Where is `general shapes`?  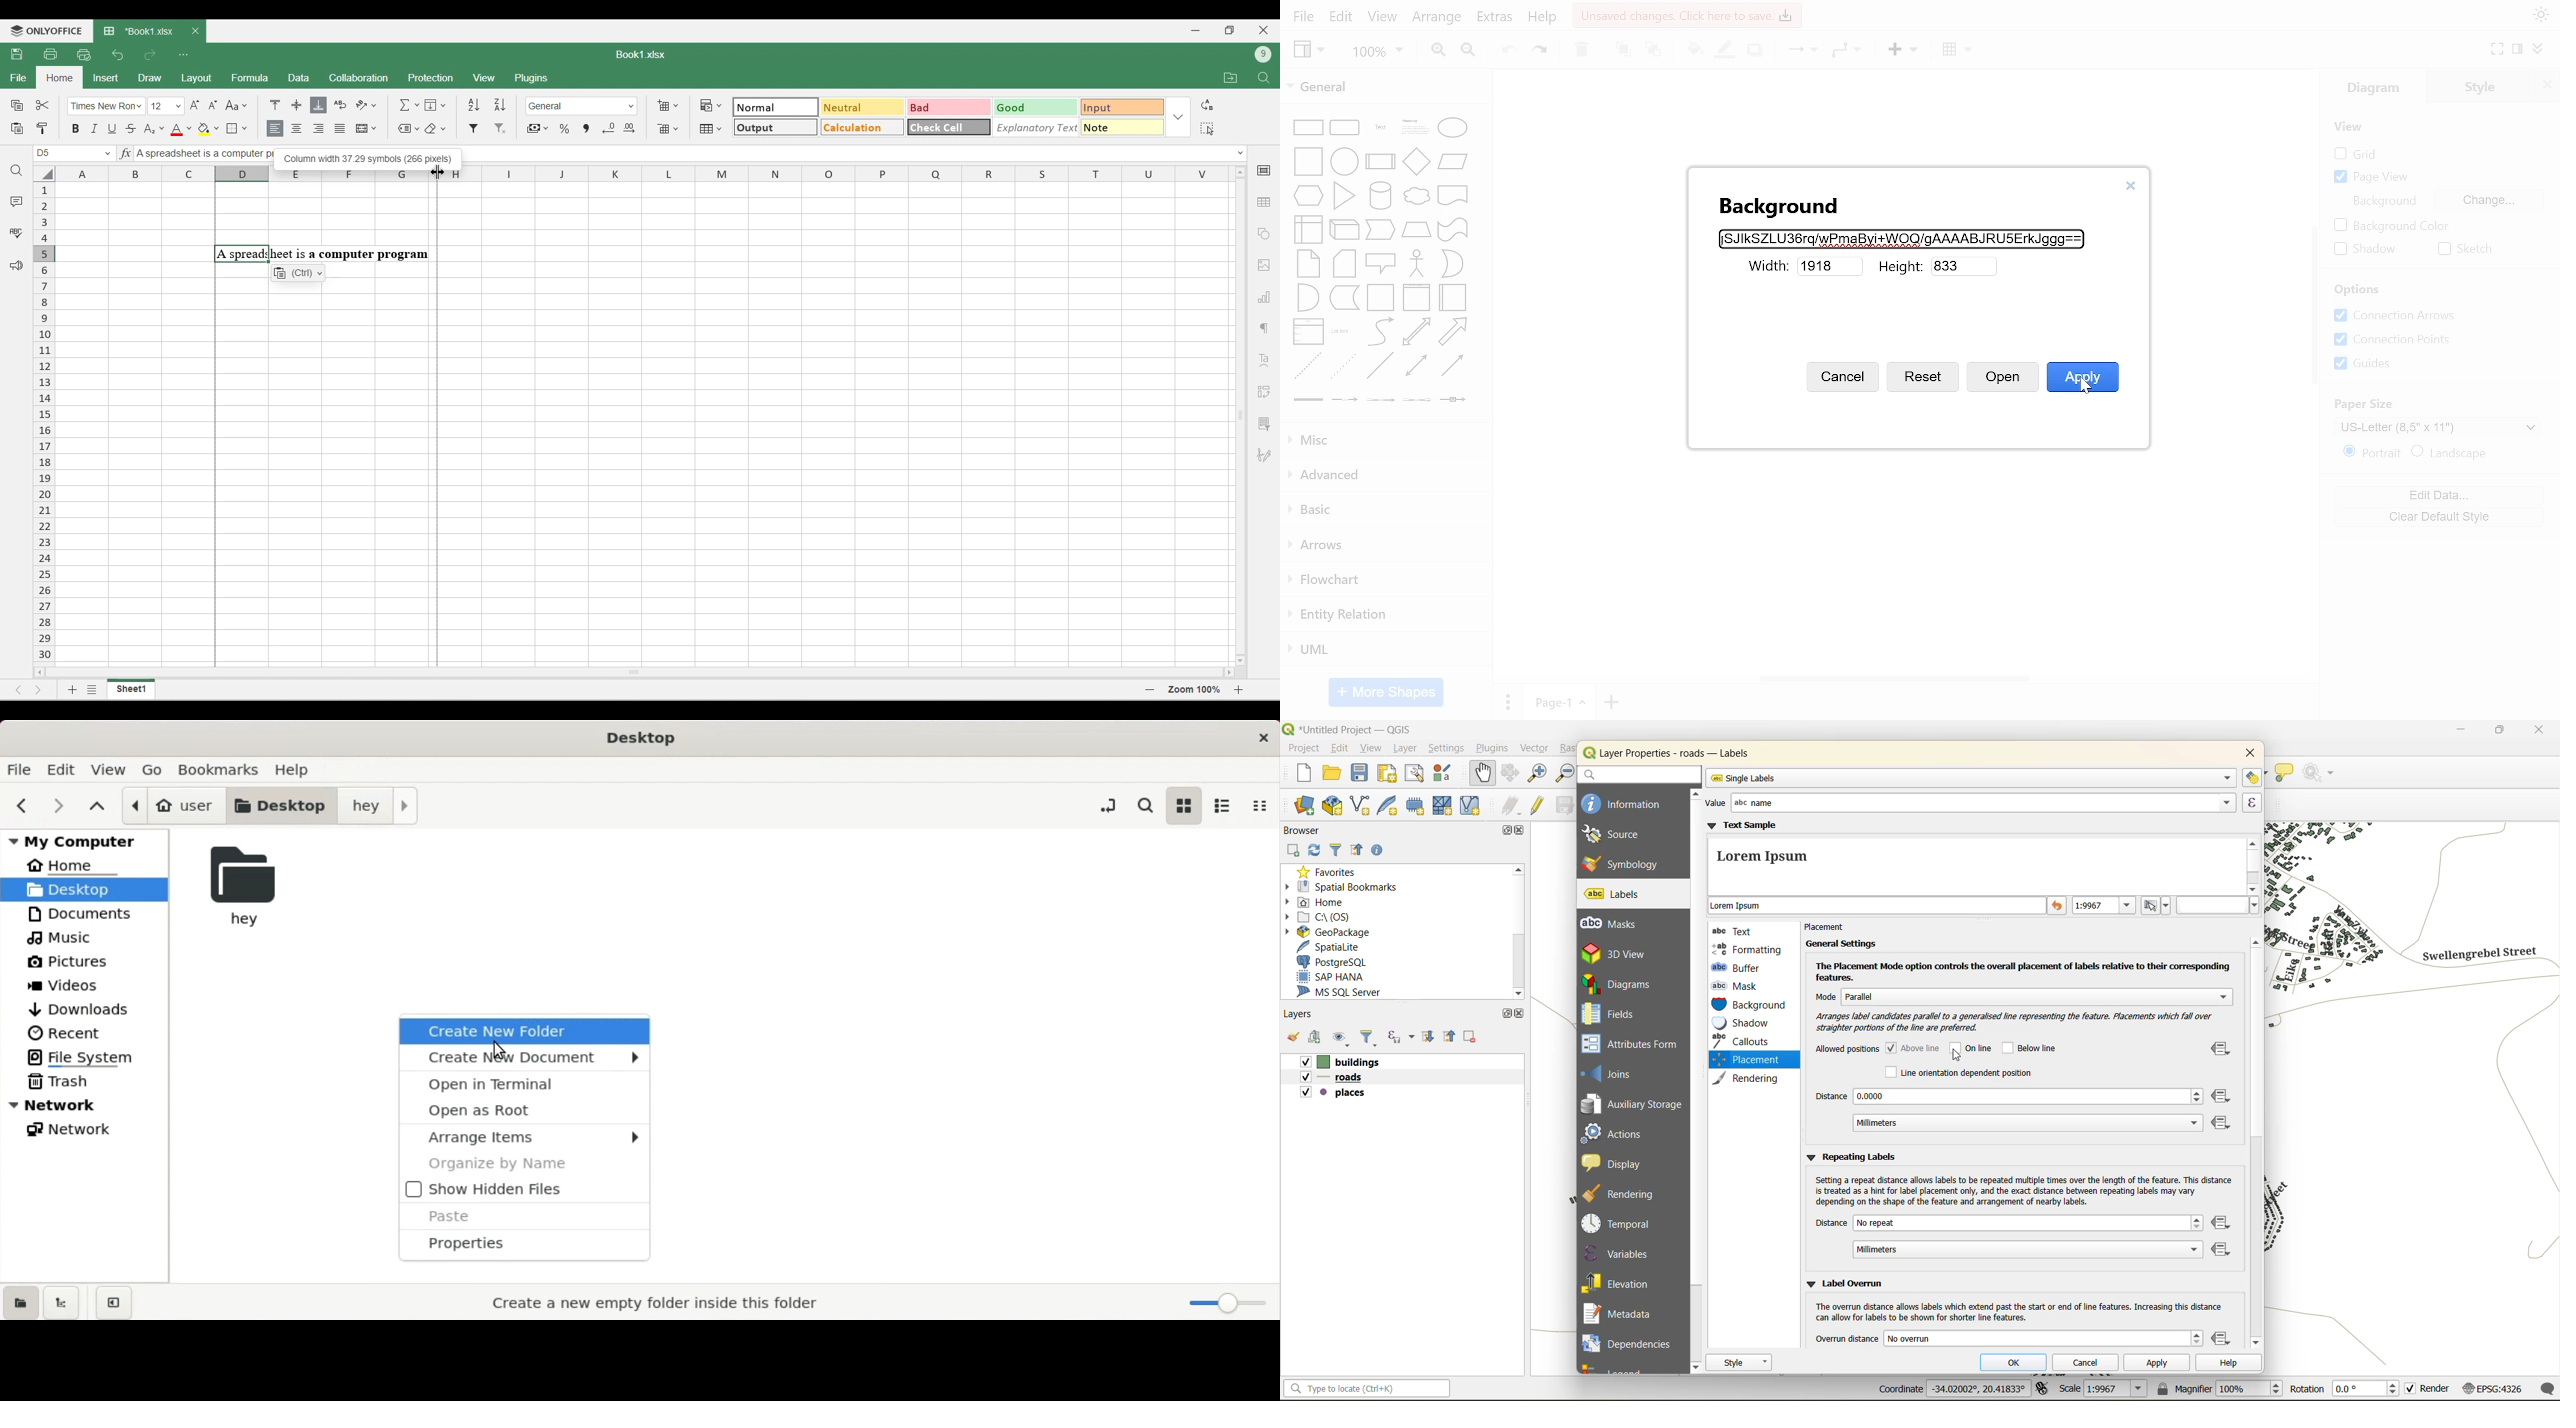 general shapes is located at coordinates (1341, 366).